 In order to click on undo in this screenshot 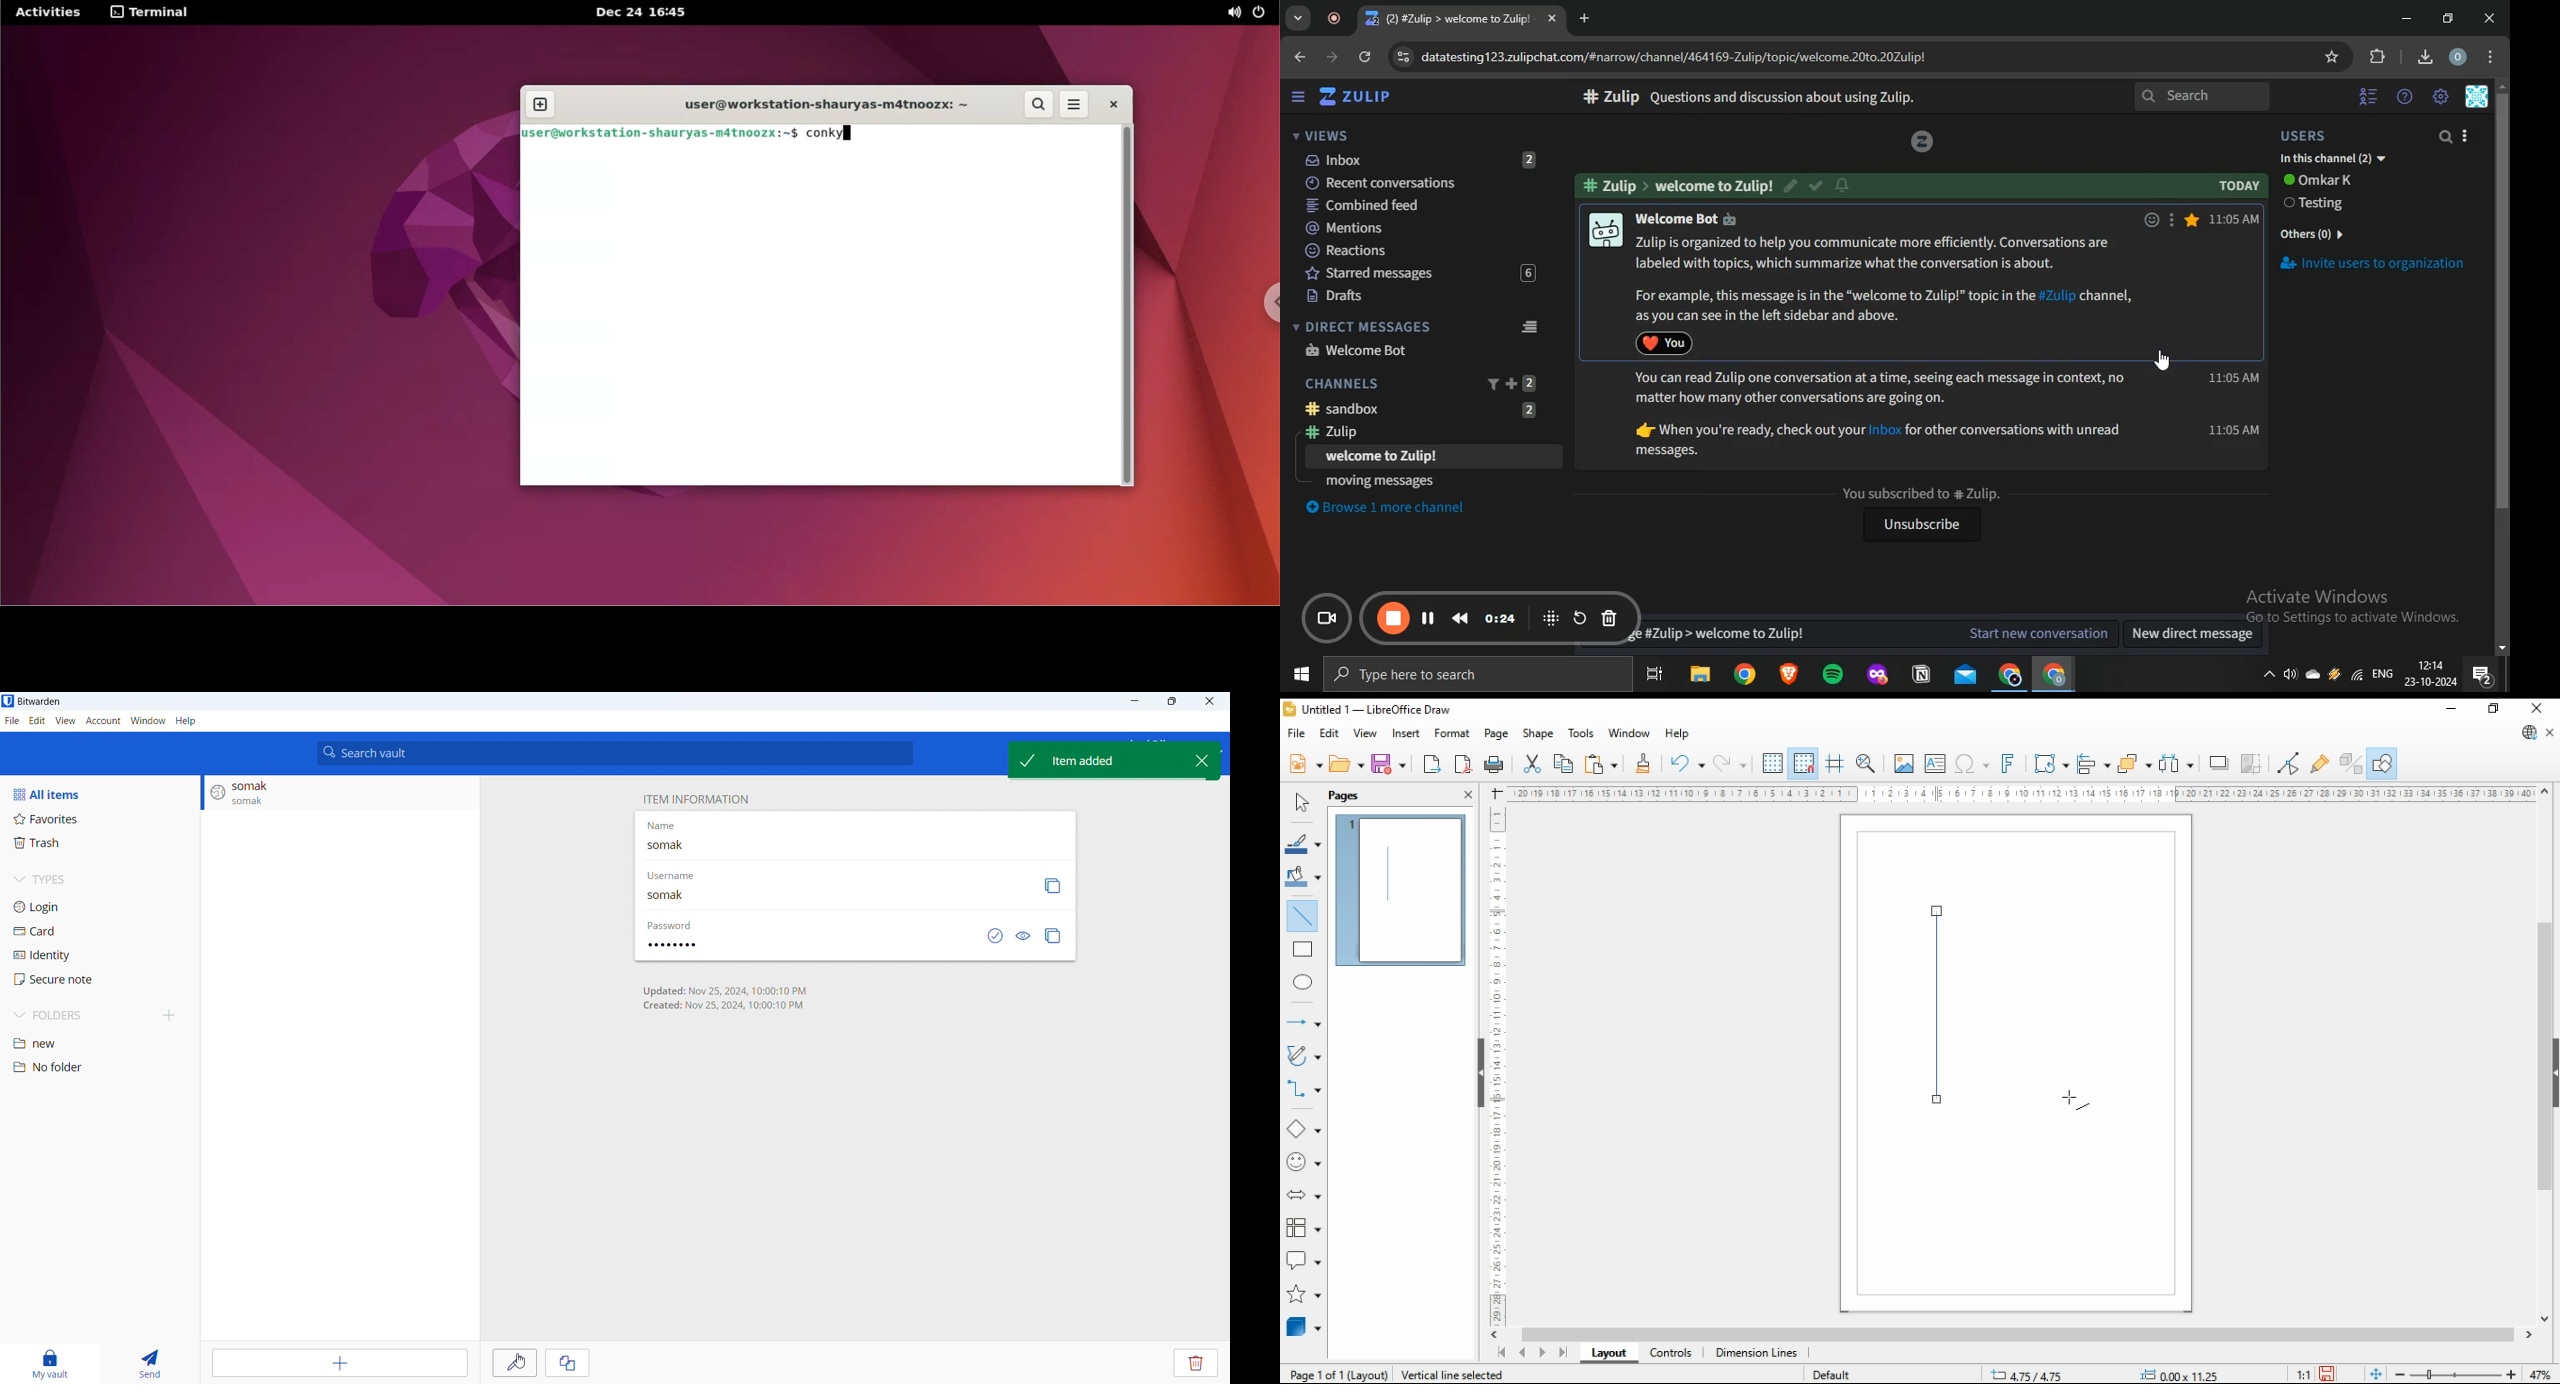, I will do `click(1686, 764)`.